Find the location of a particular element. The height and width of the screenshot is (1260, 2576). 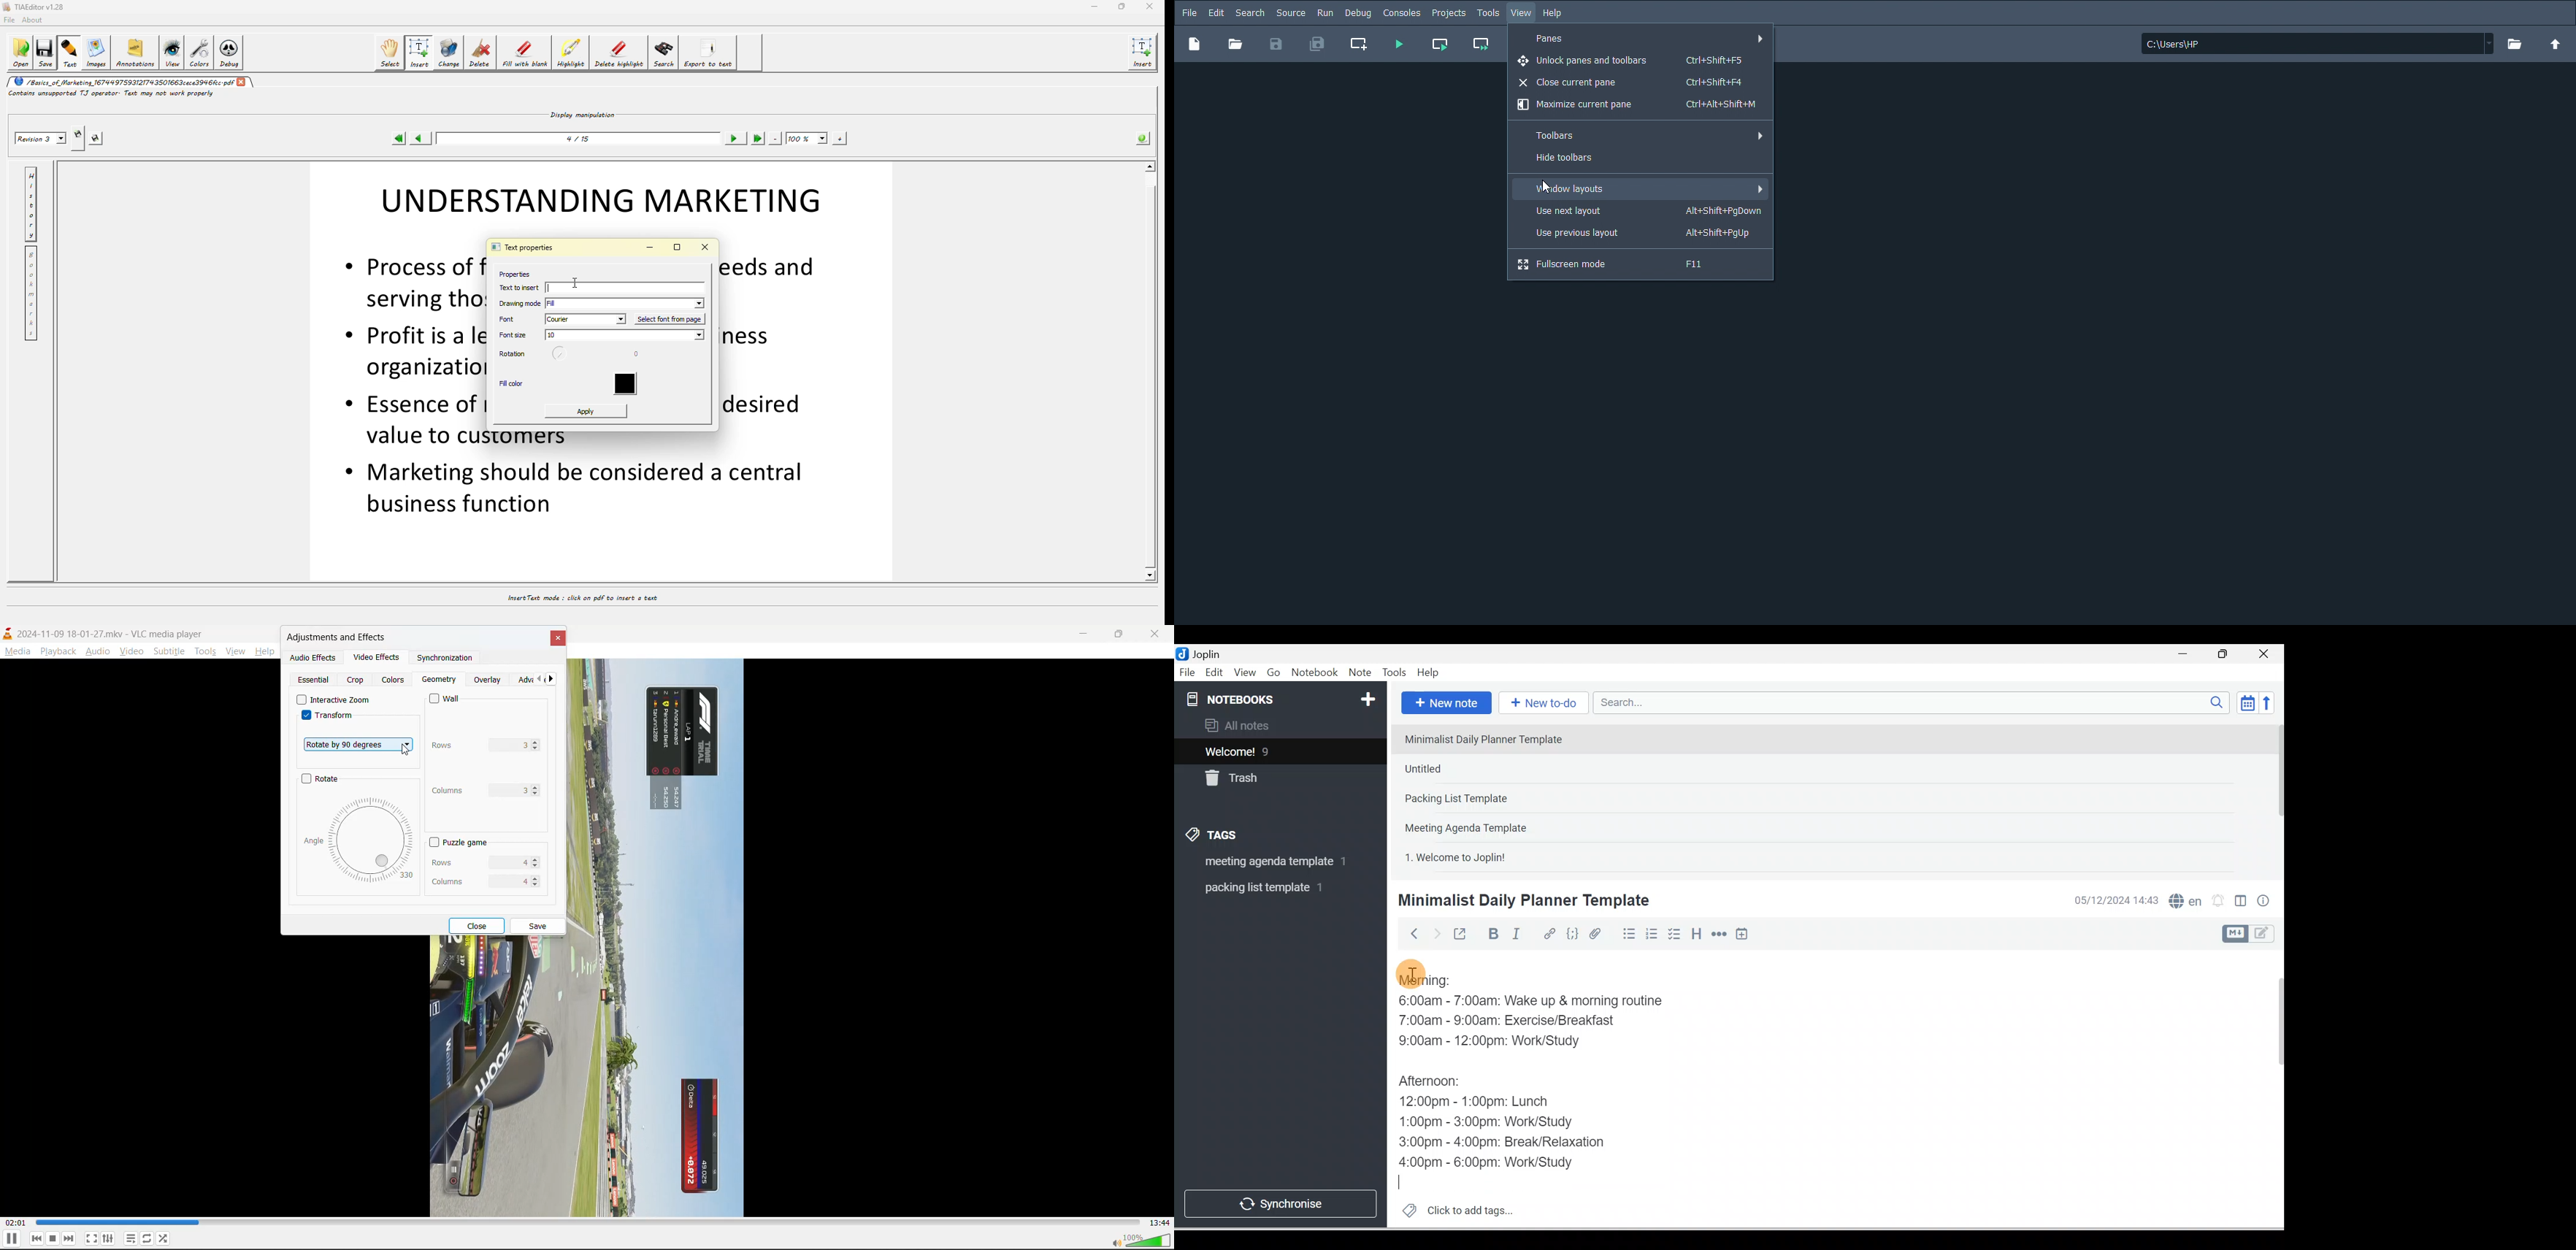

Checkbox is located at coordinates (1674, 934).